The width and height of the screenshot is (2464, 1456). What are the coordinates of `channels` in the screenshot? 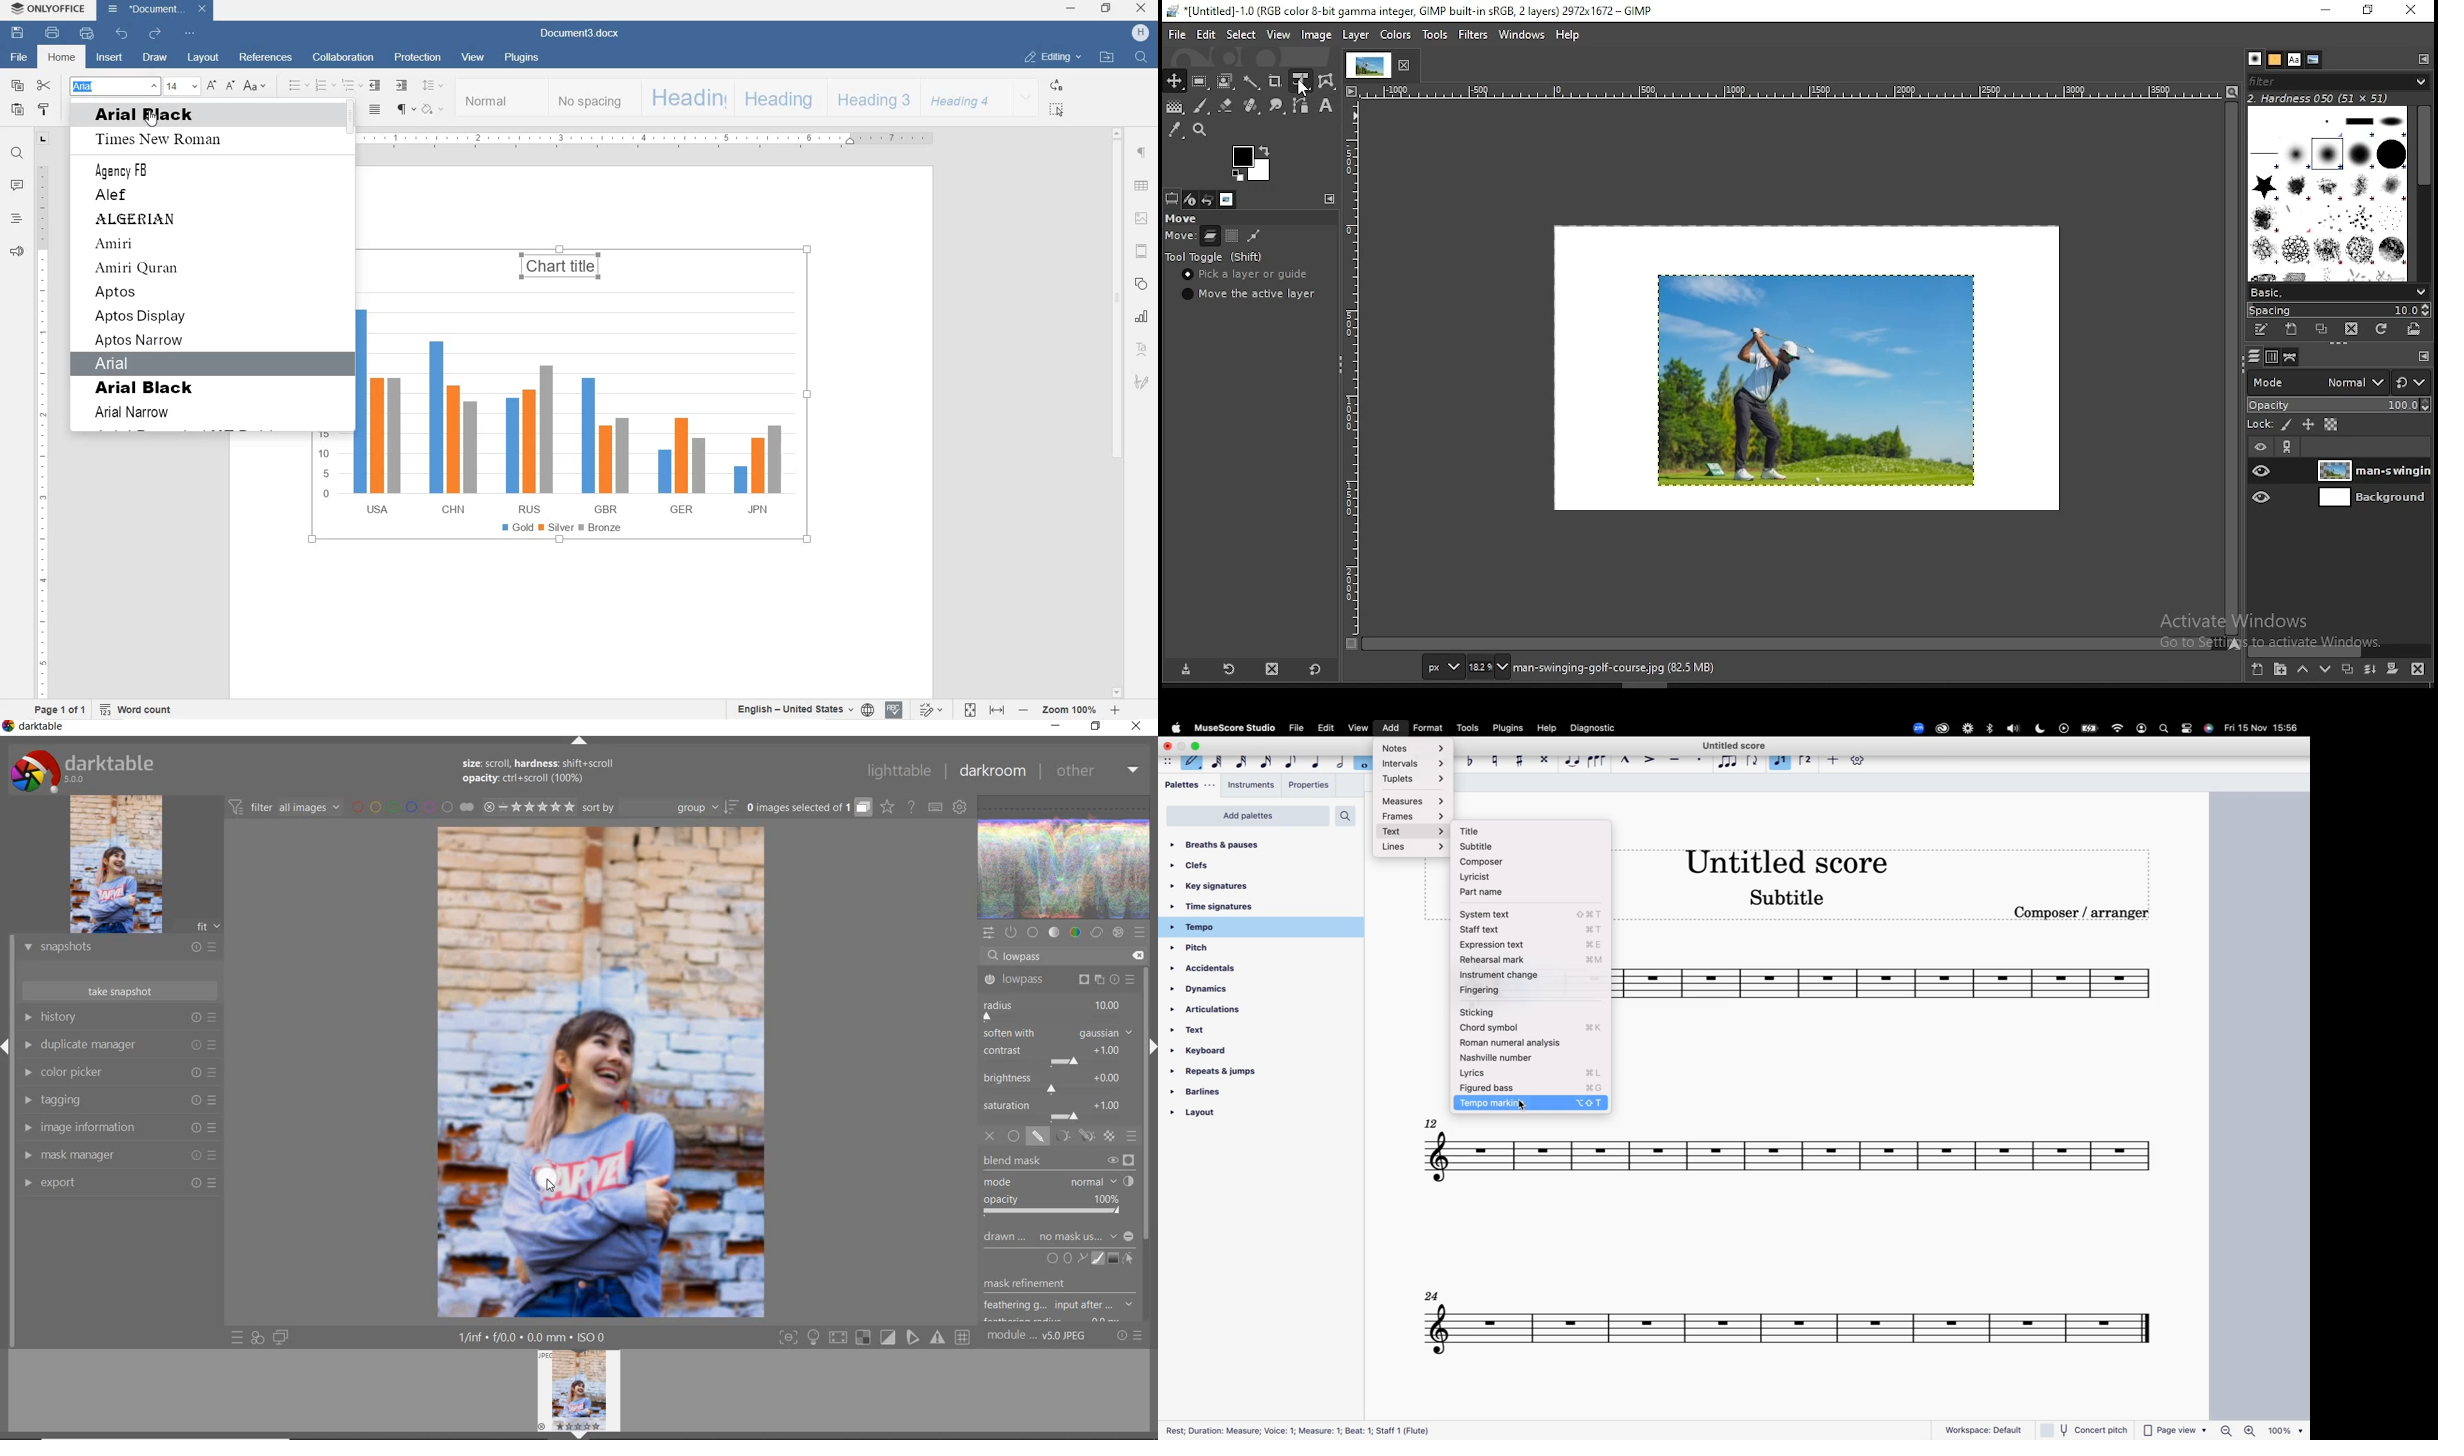 It's located at (2270, 358).